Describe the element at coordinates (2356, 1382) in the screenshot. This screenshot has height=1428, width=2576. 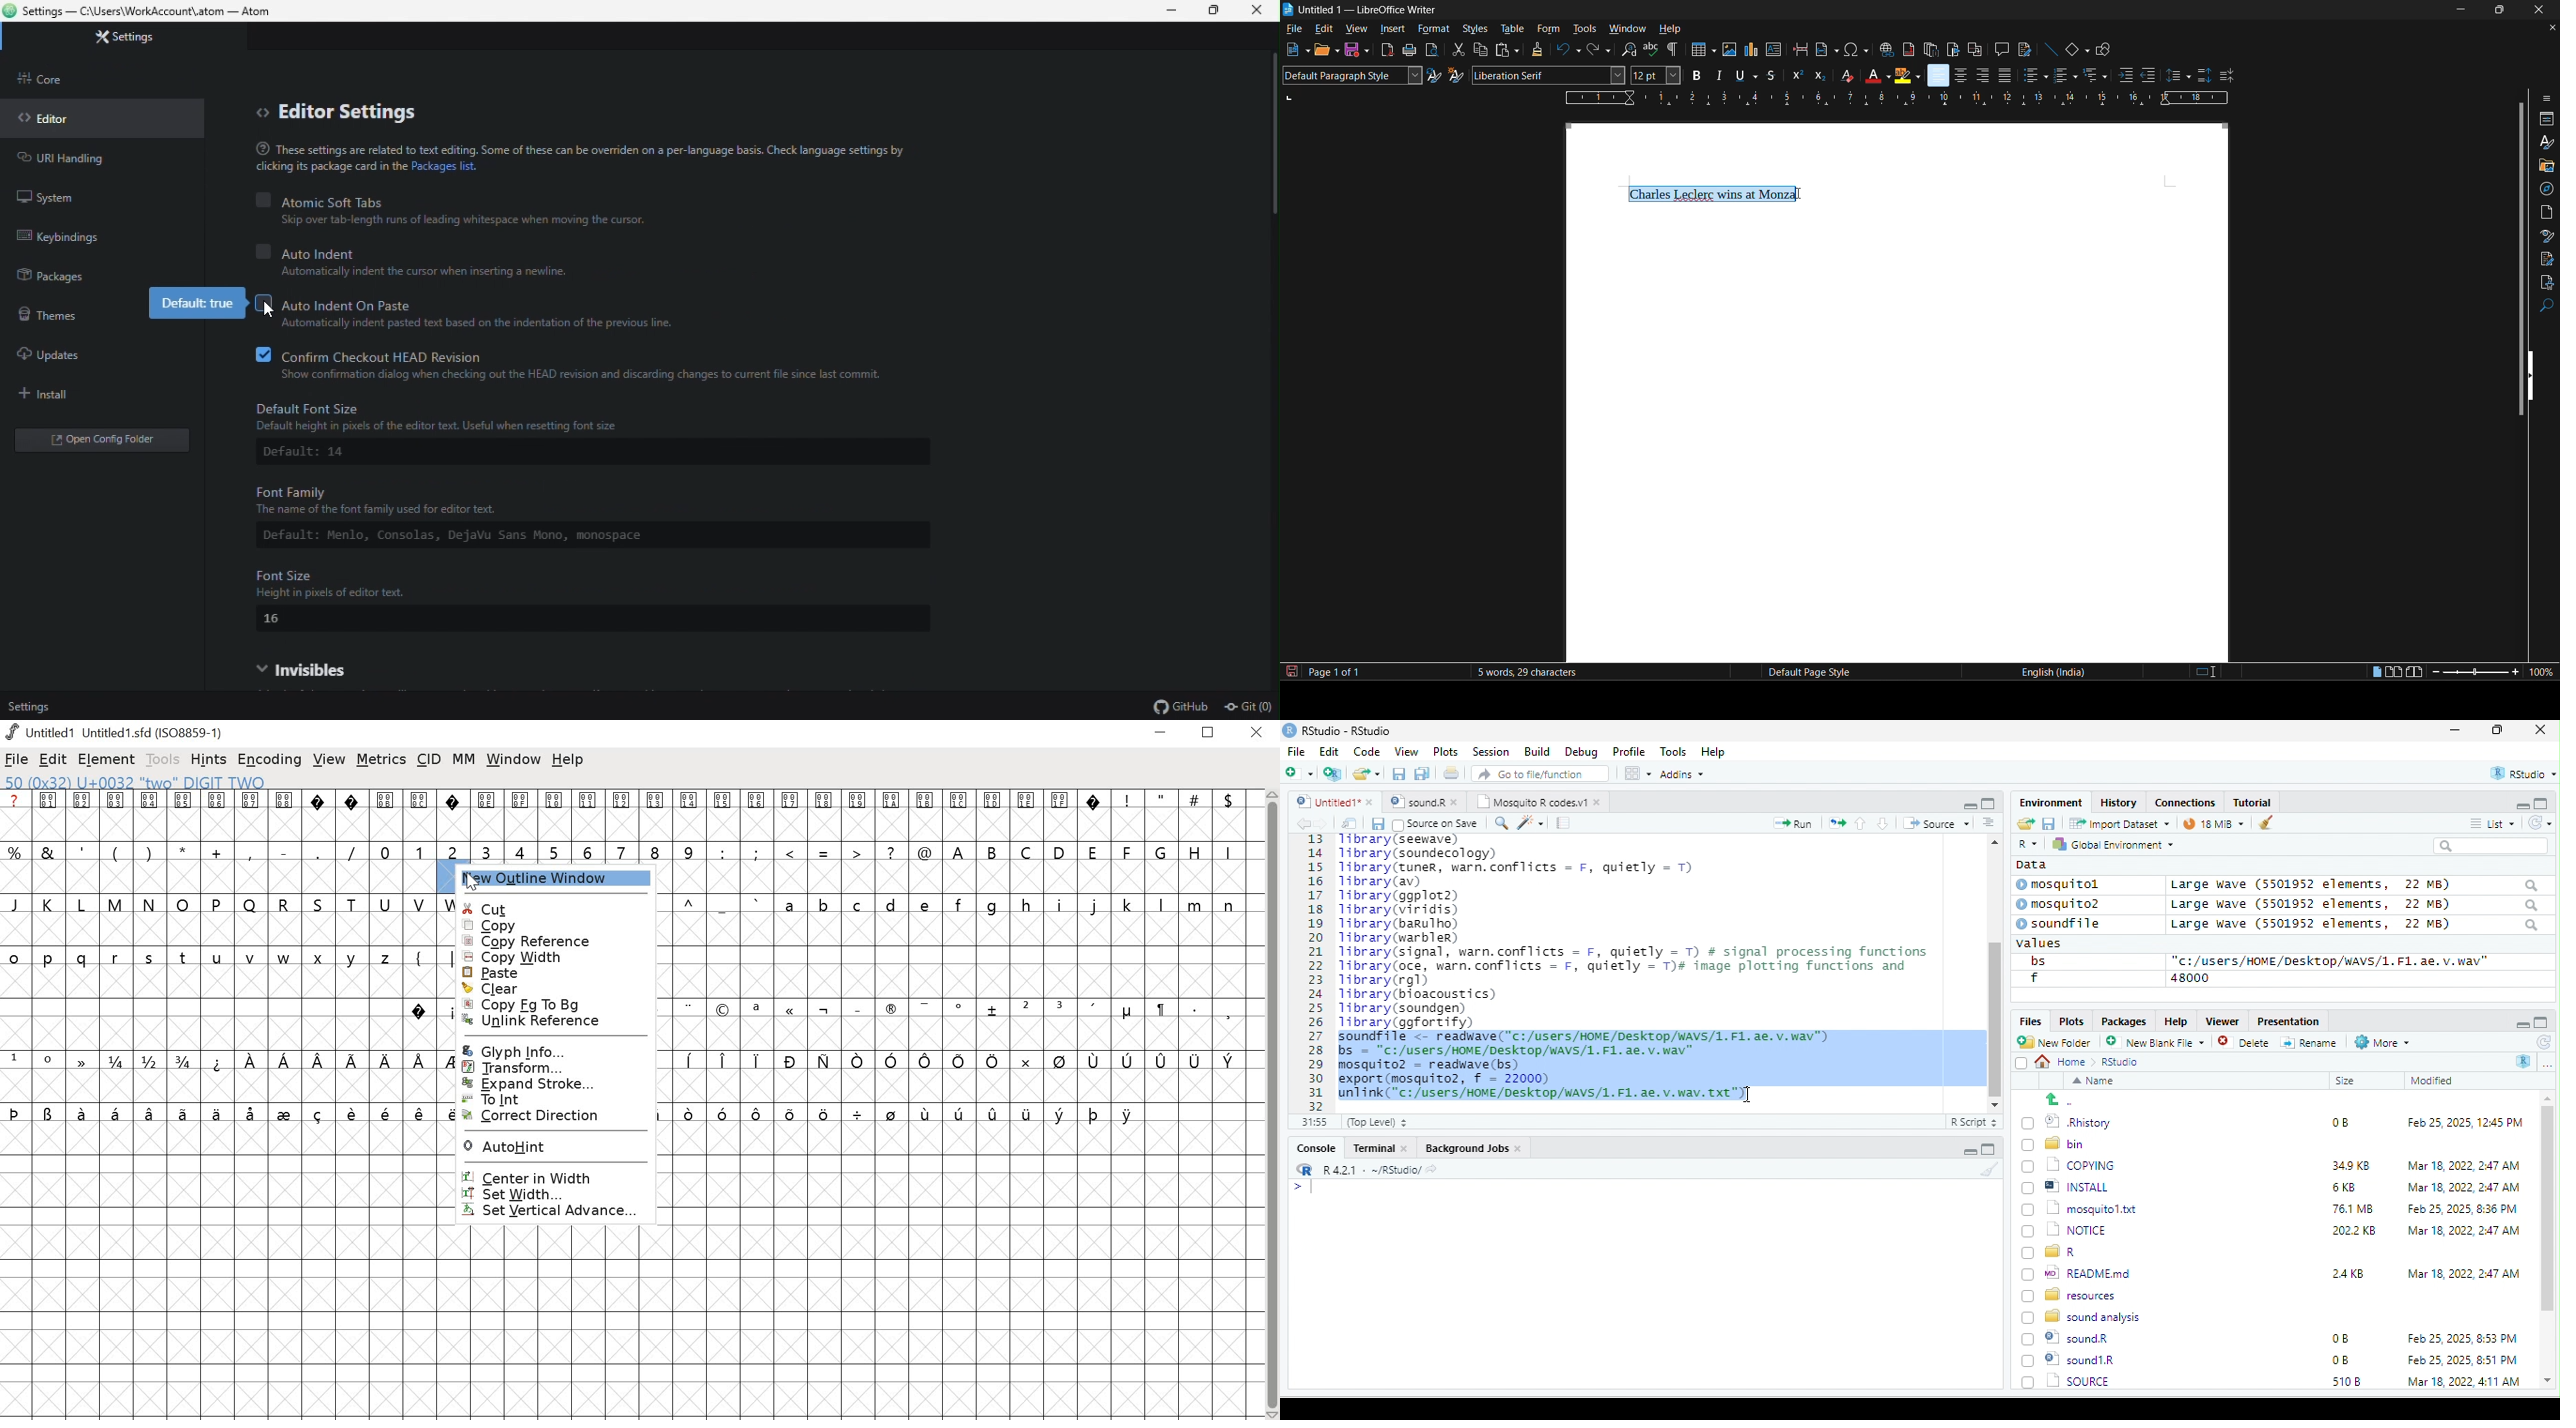
I see `1302 KB` at that location.